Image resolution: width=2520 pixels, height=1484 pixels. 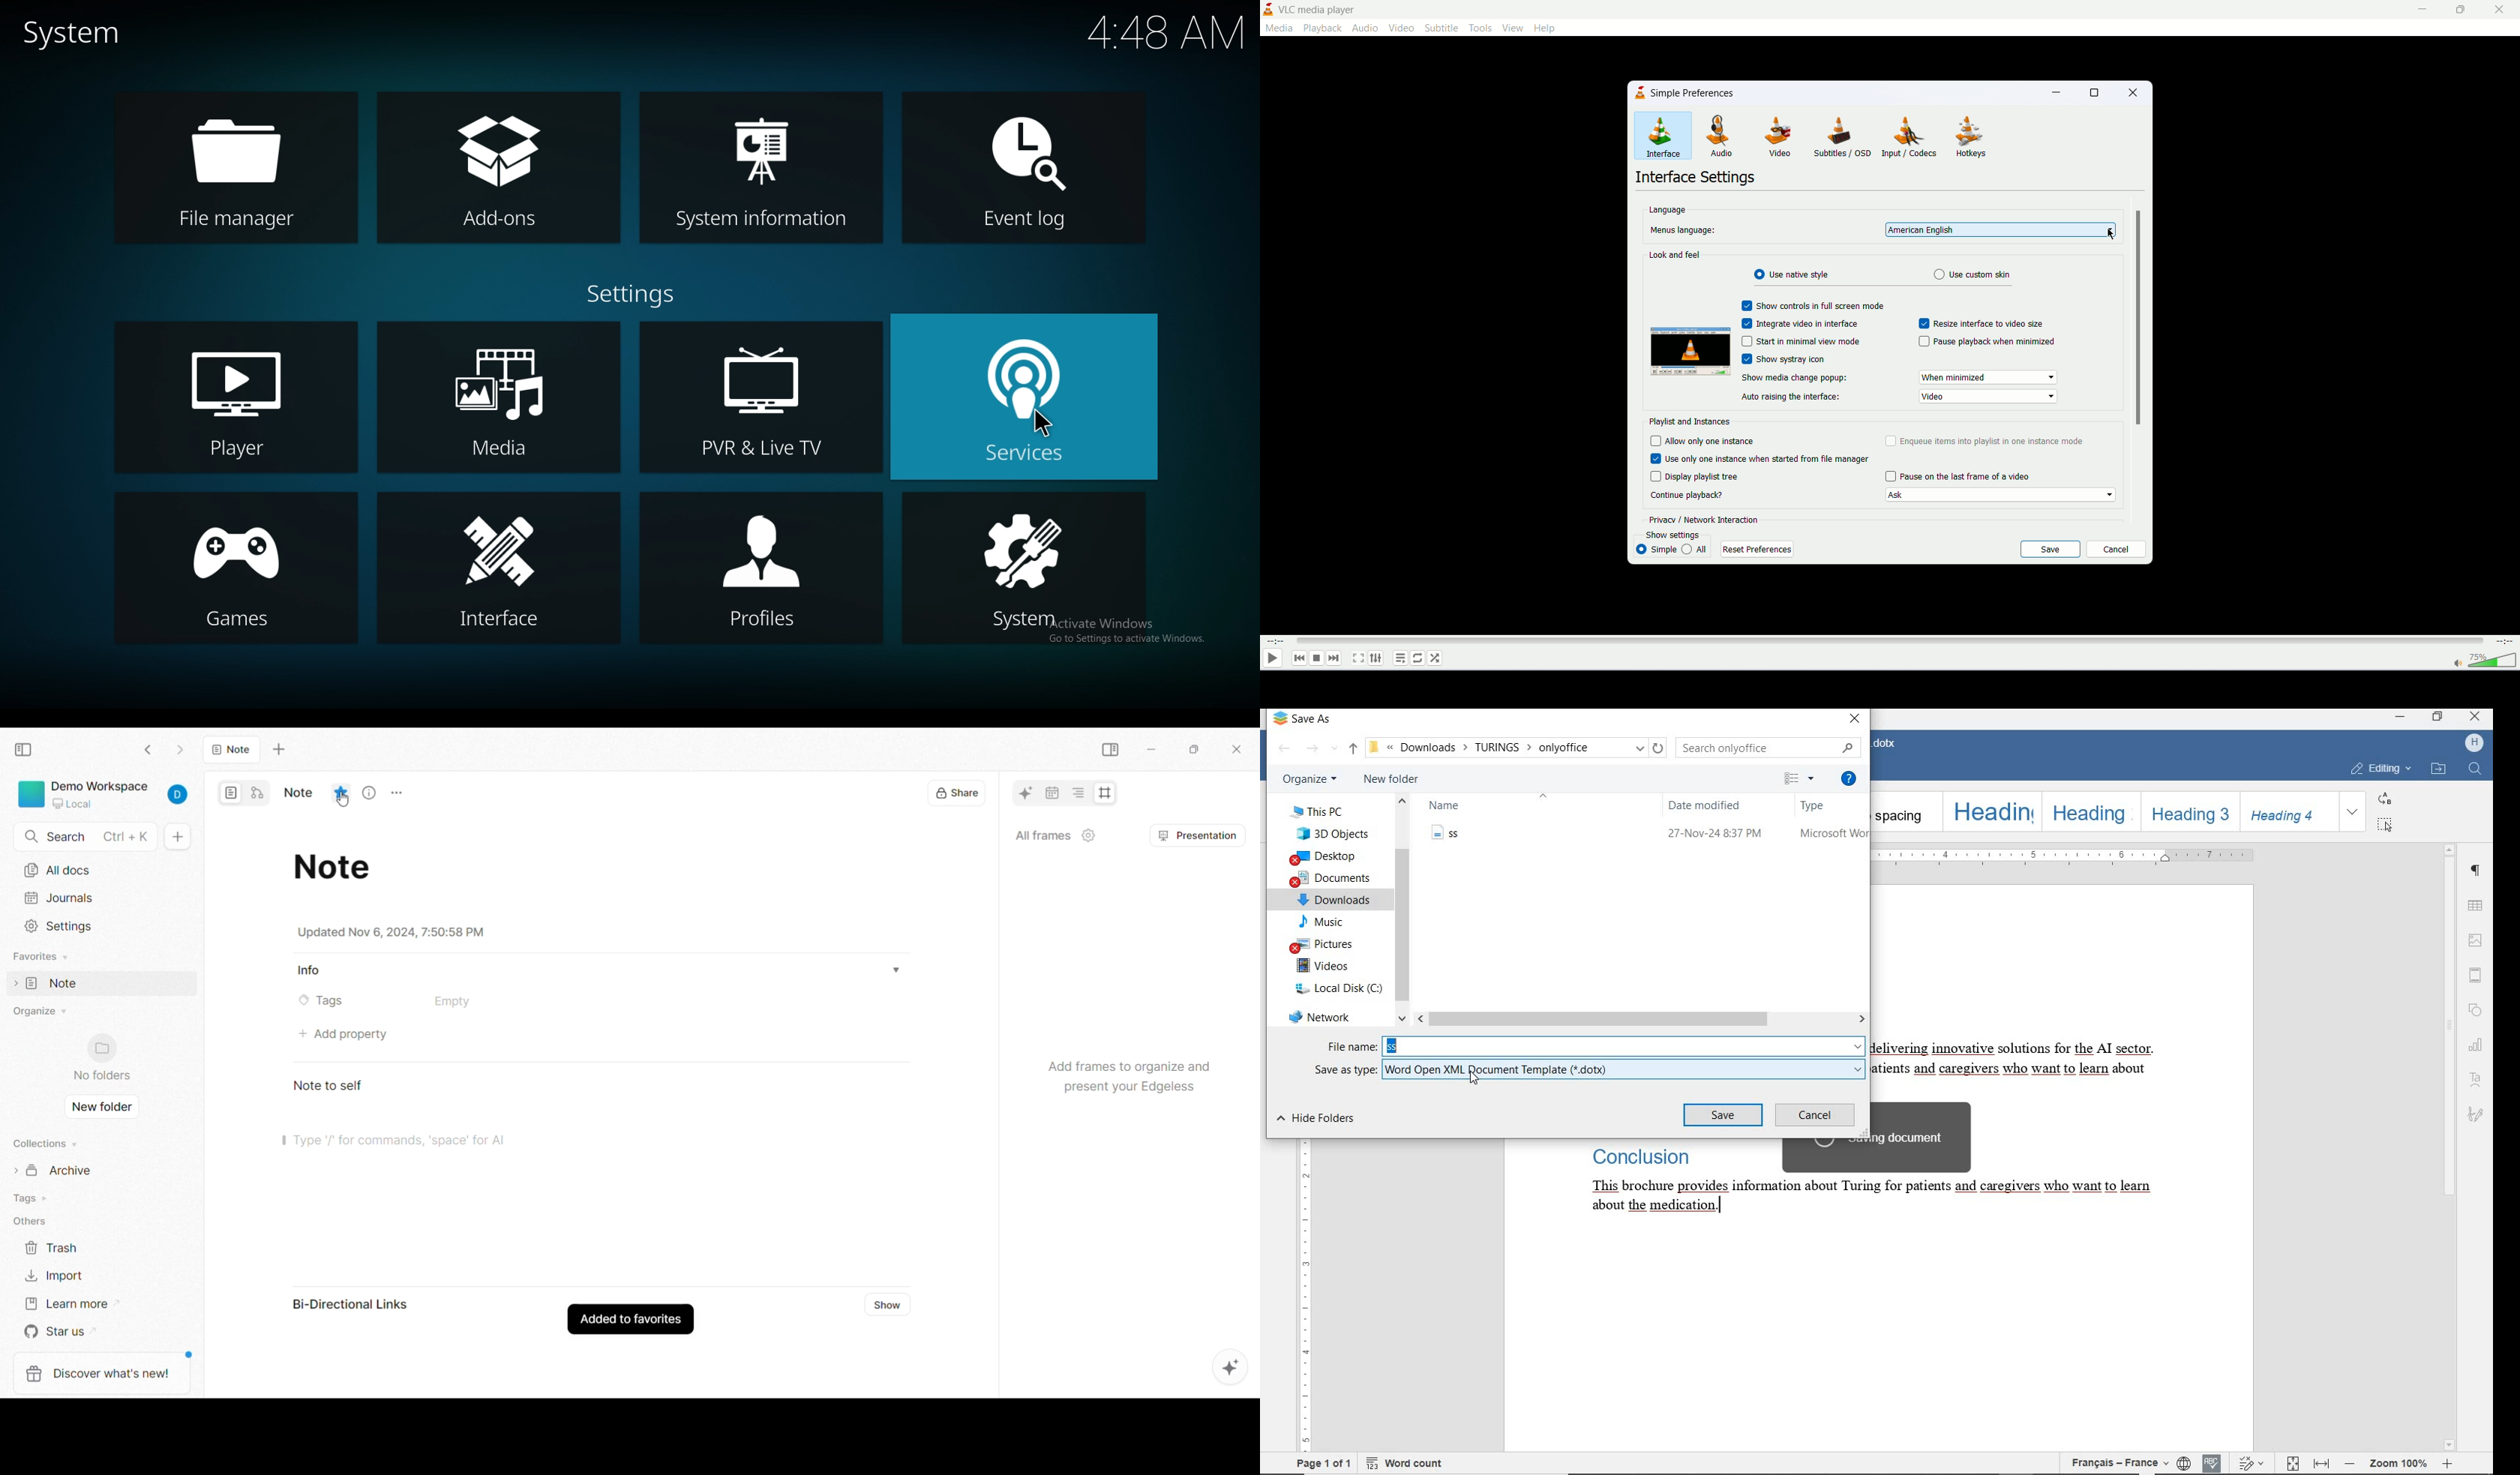 What do you see at coordinates (2116, 550) in the screenshot?
I see `cancel` at bounding box center [2116, 550].